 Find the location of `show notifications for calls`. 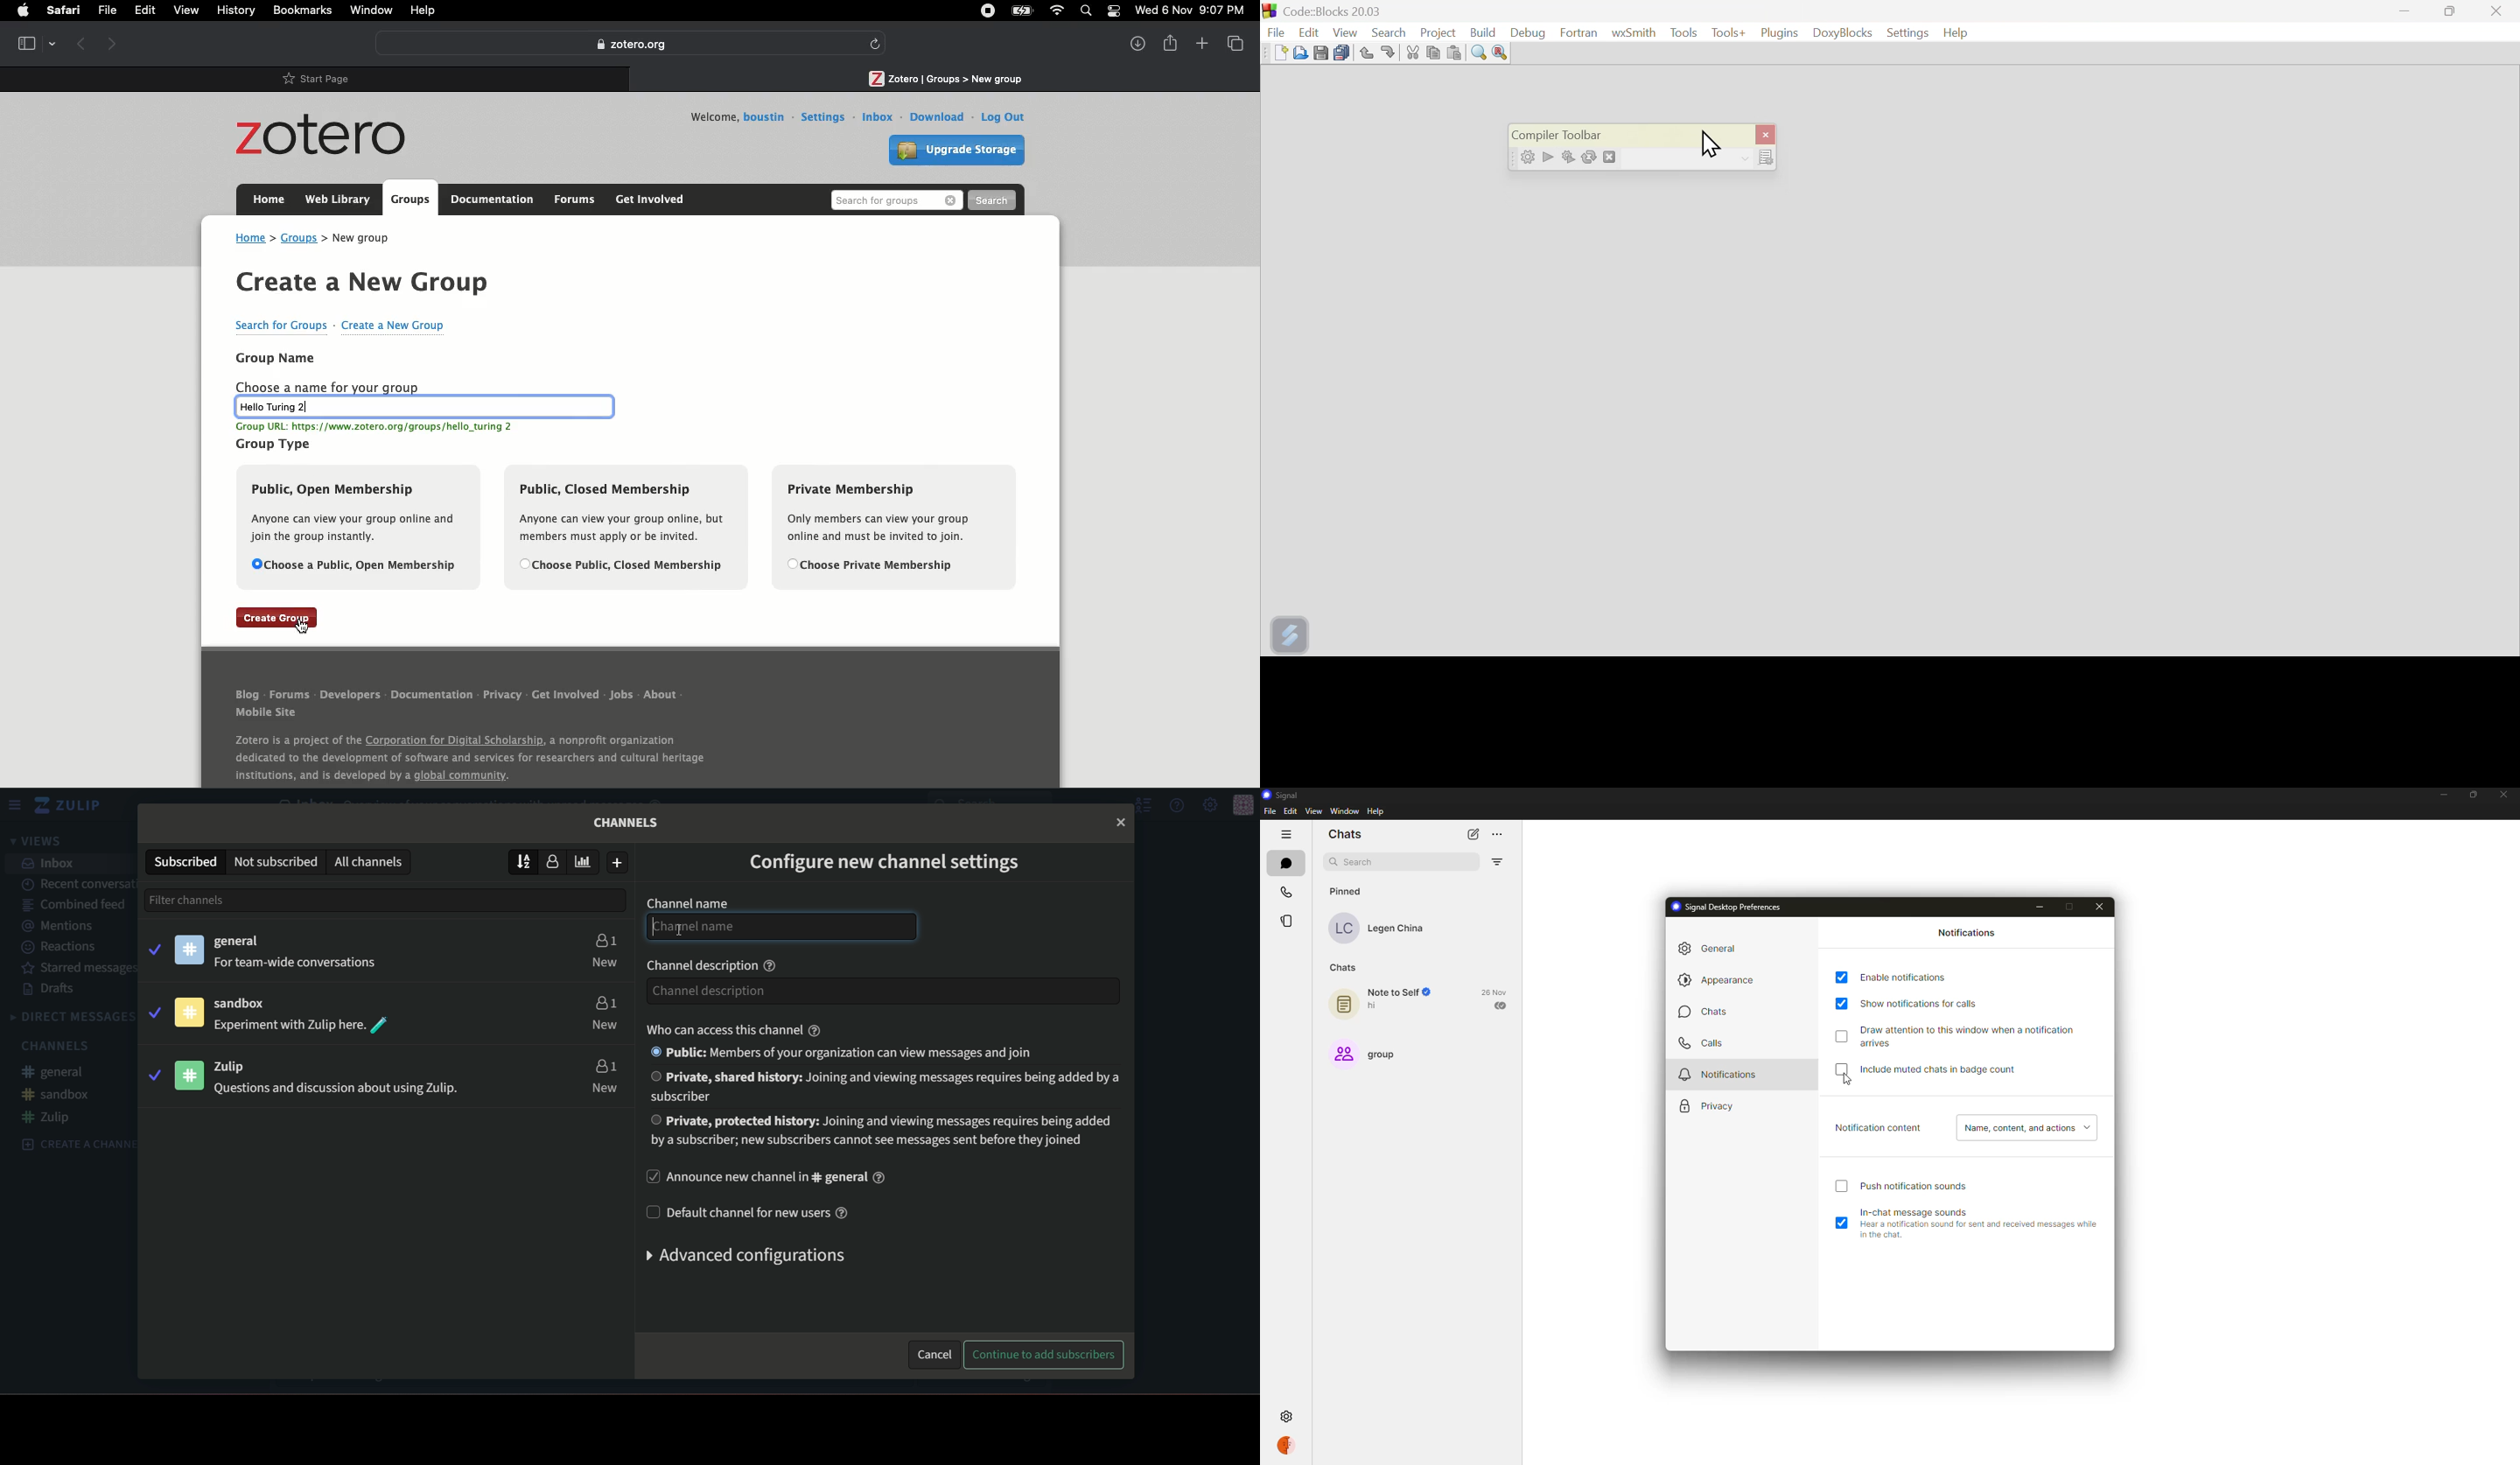

show notifications for calls is located at coordinates (1929, 1003).